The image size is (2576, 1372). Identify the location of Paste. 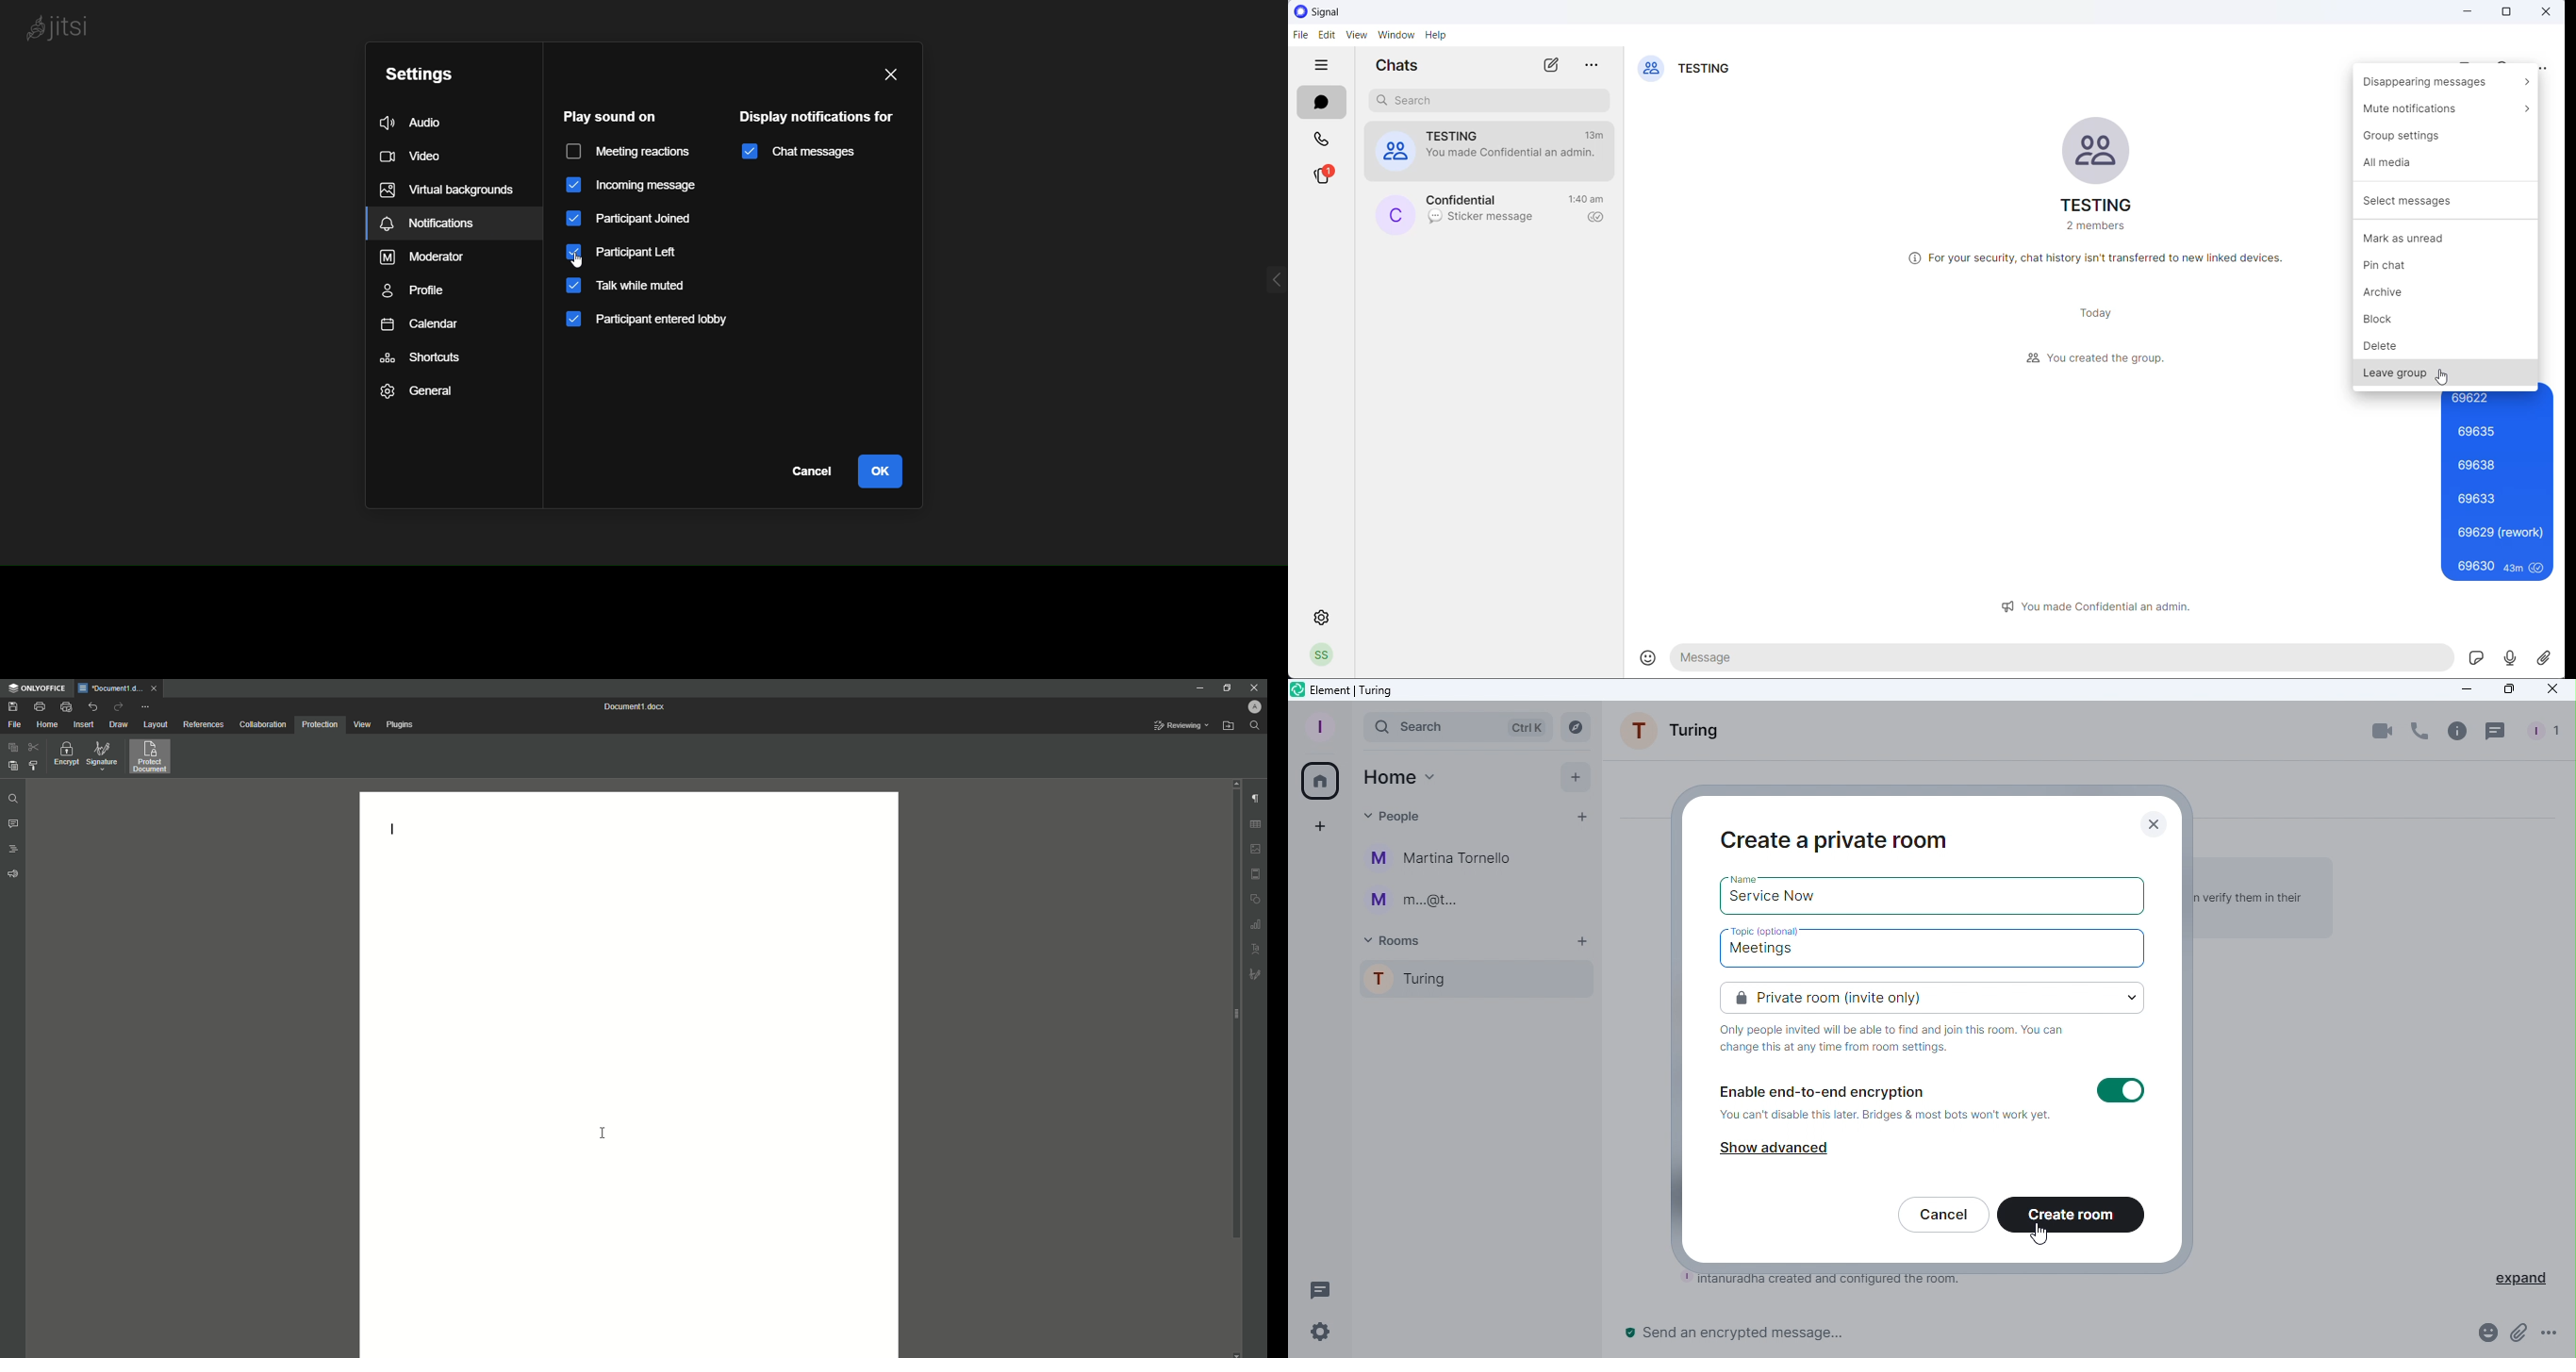
(11, 750).